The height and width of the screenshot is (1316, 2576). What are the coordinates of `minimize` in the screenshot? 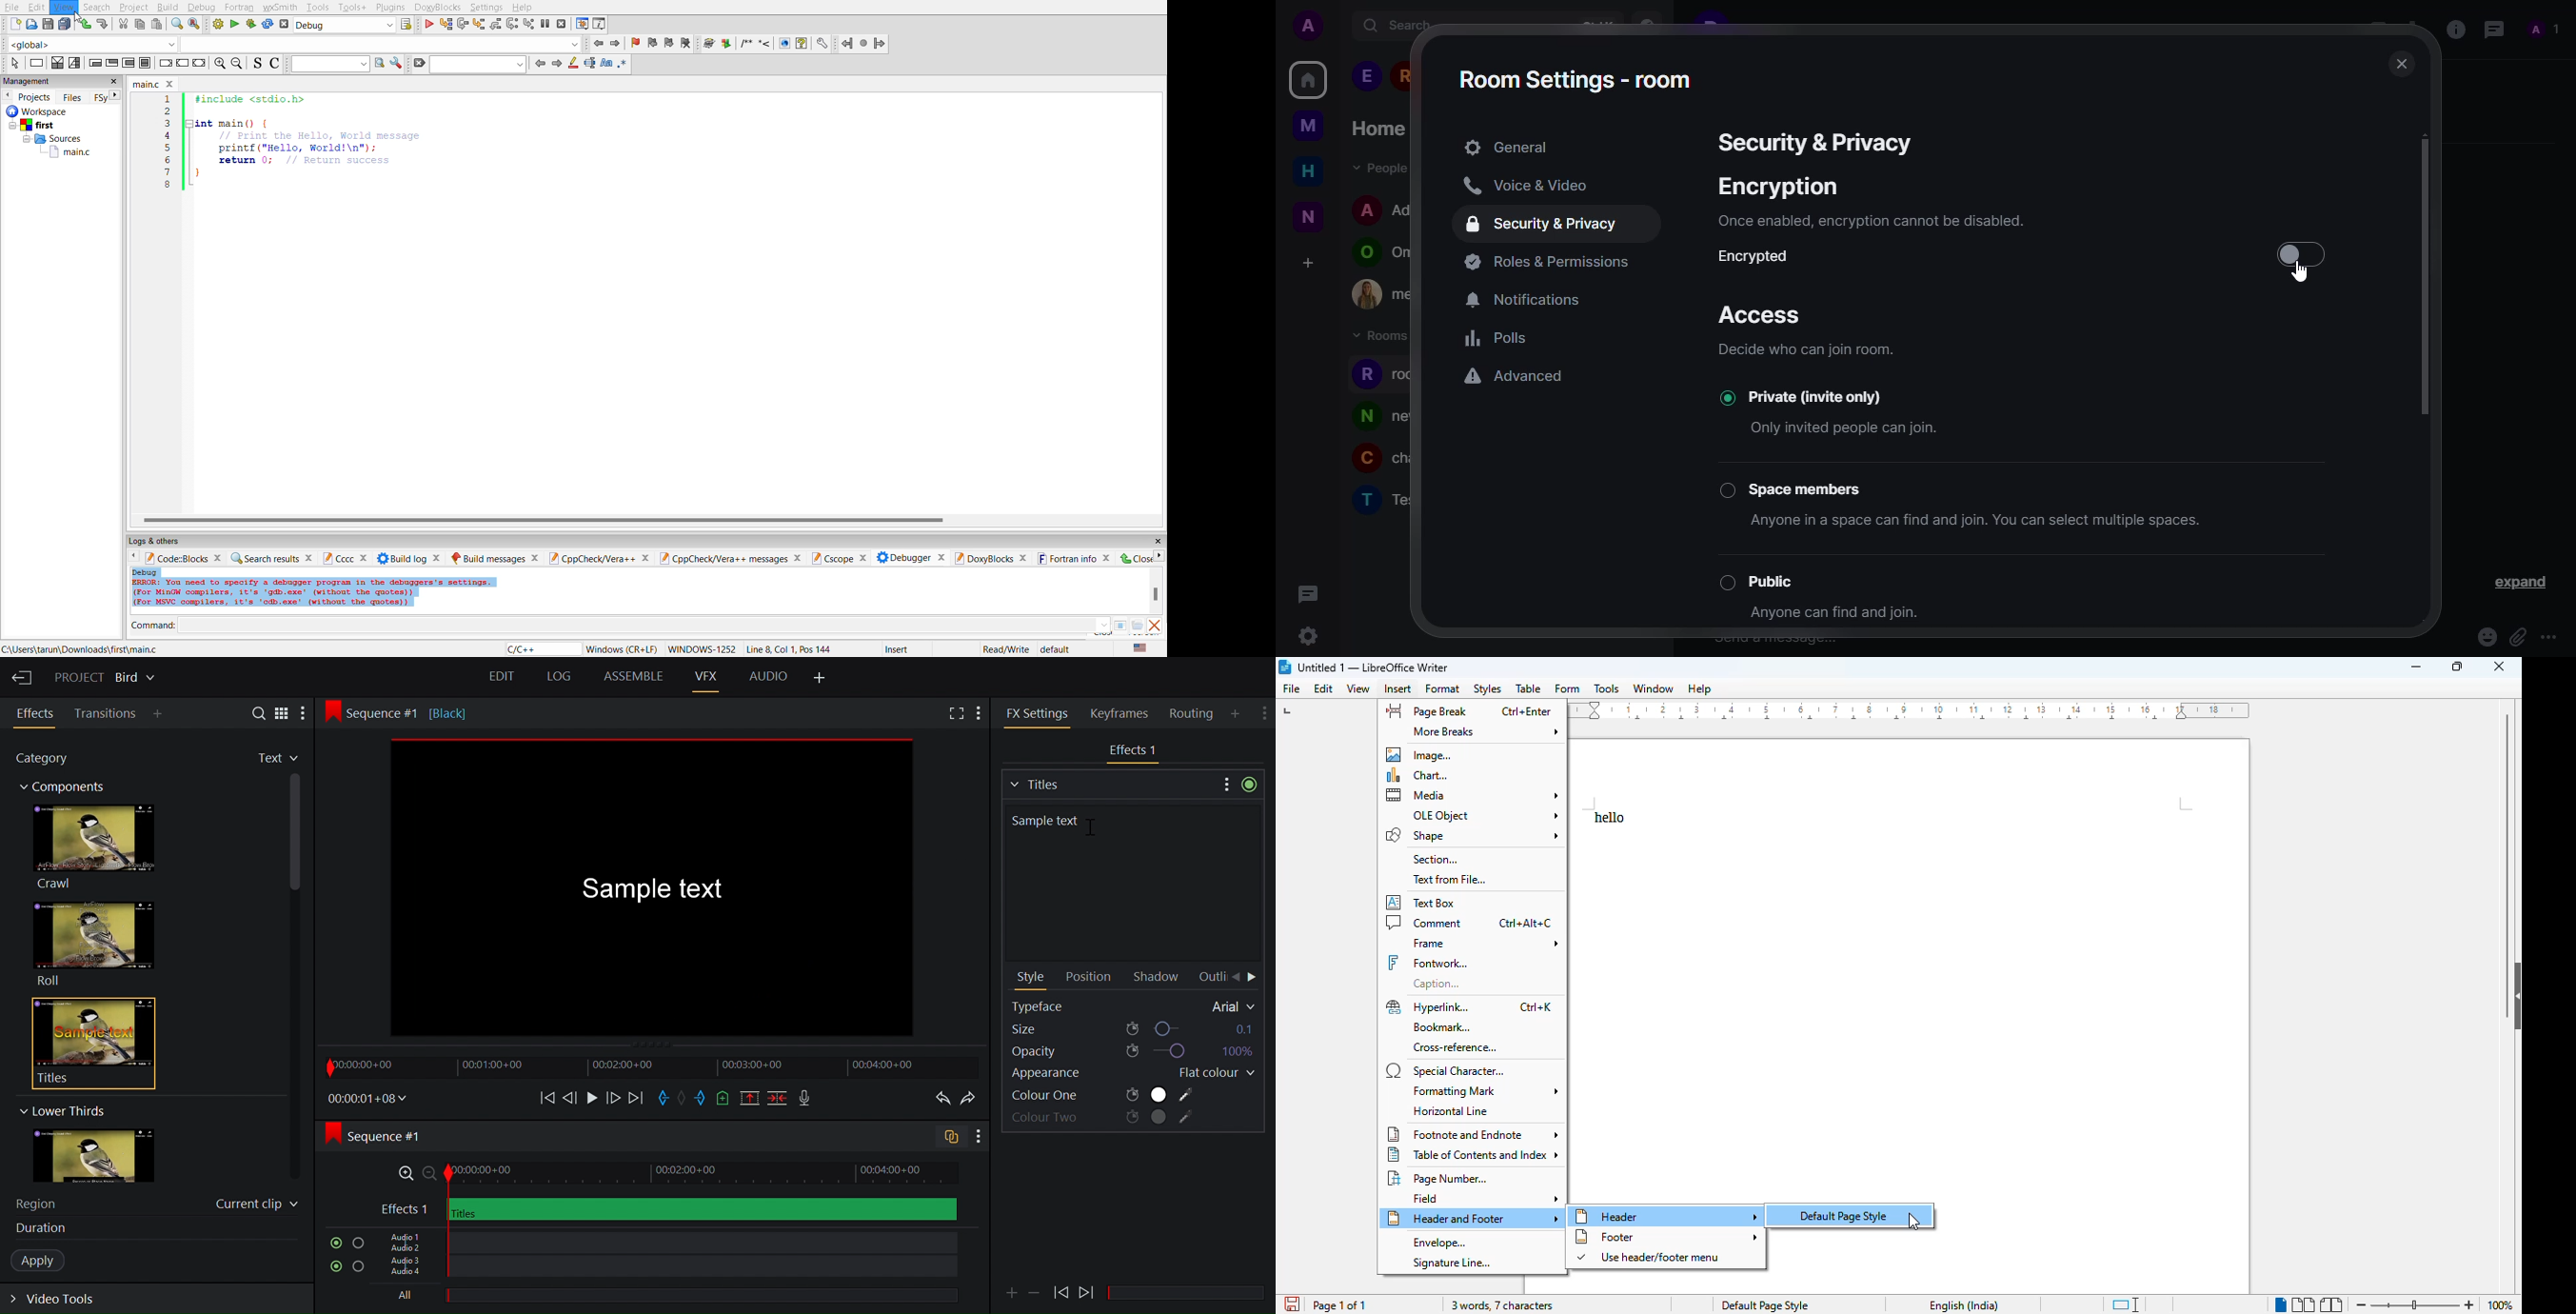 It's located at (2415, 667).